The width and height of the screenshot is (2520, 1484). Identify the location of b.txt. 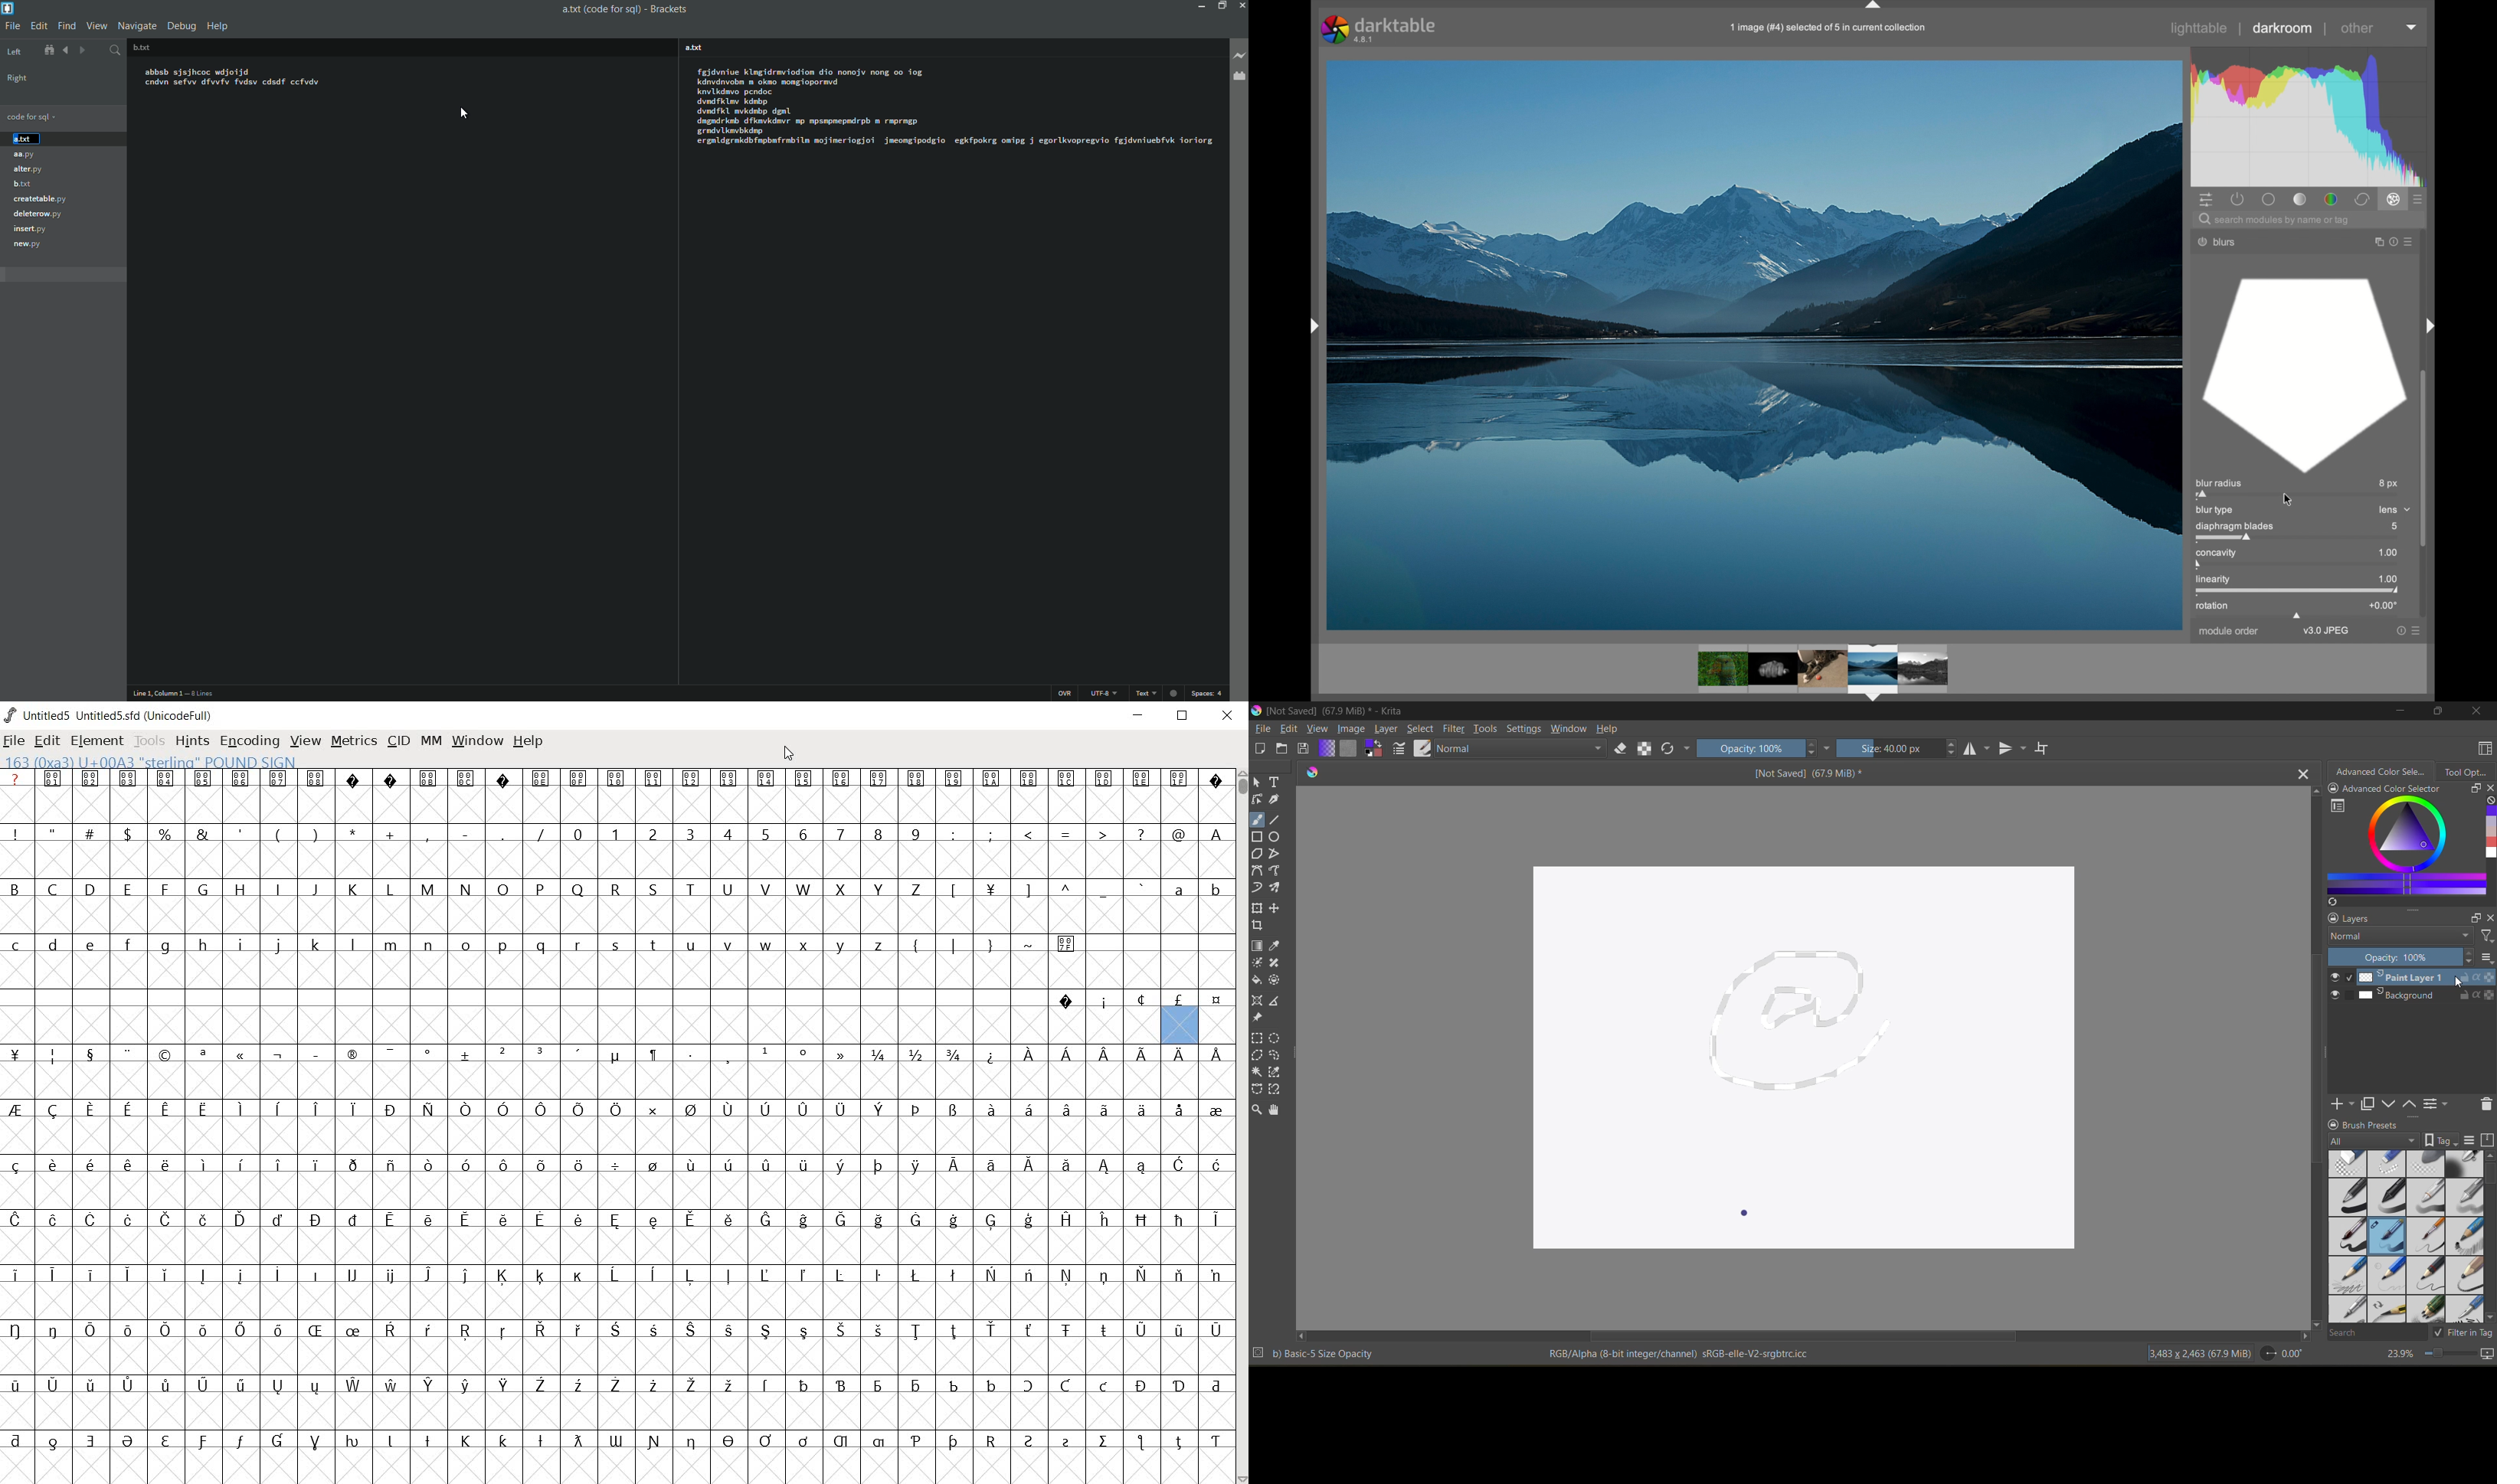
(140, 46).